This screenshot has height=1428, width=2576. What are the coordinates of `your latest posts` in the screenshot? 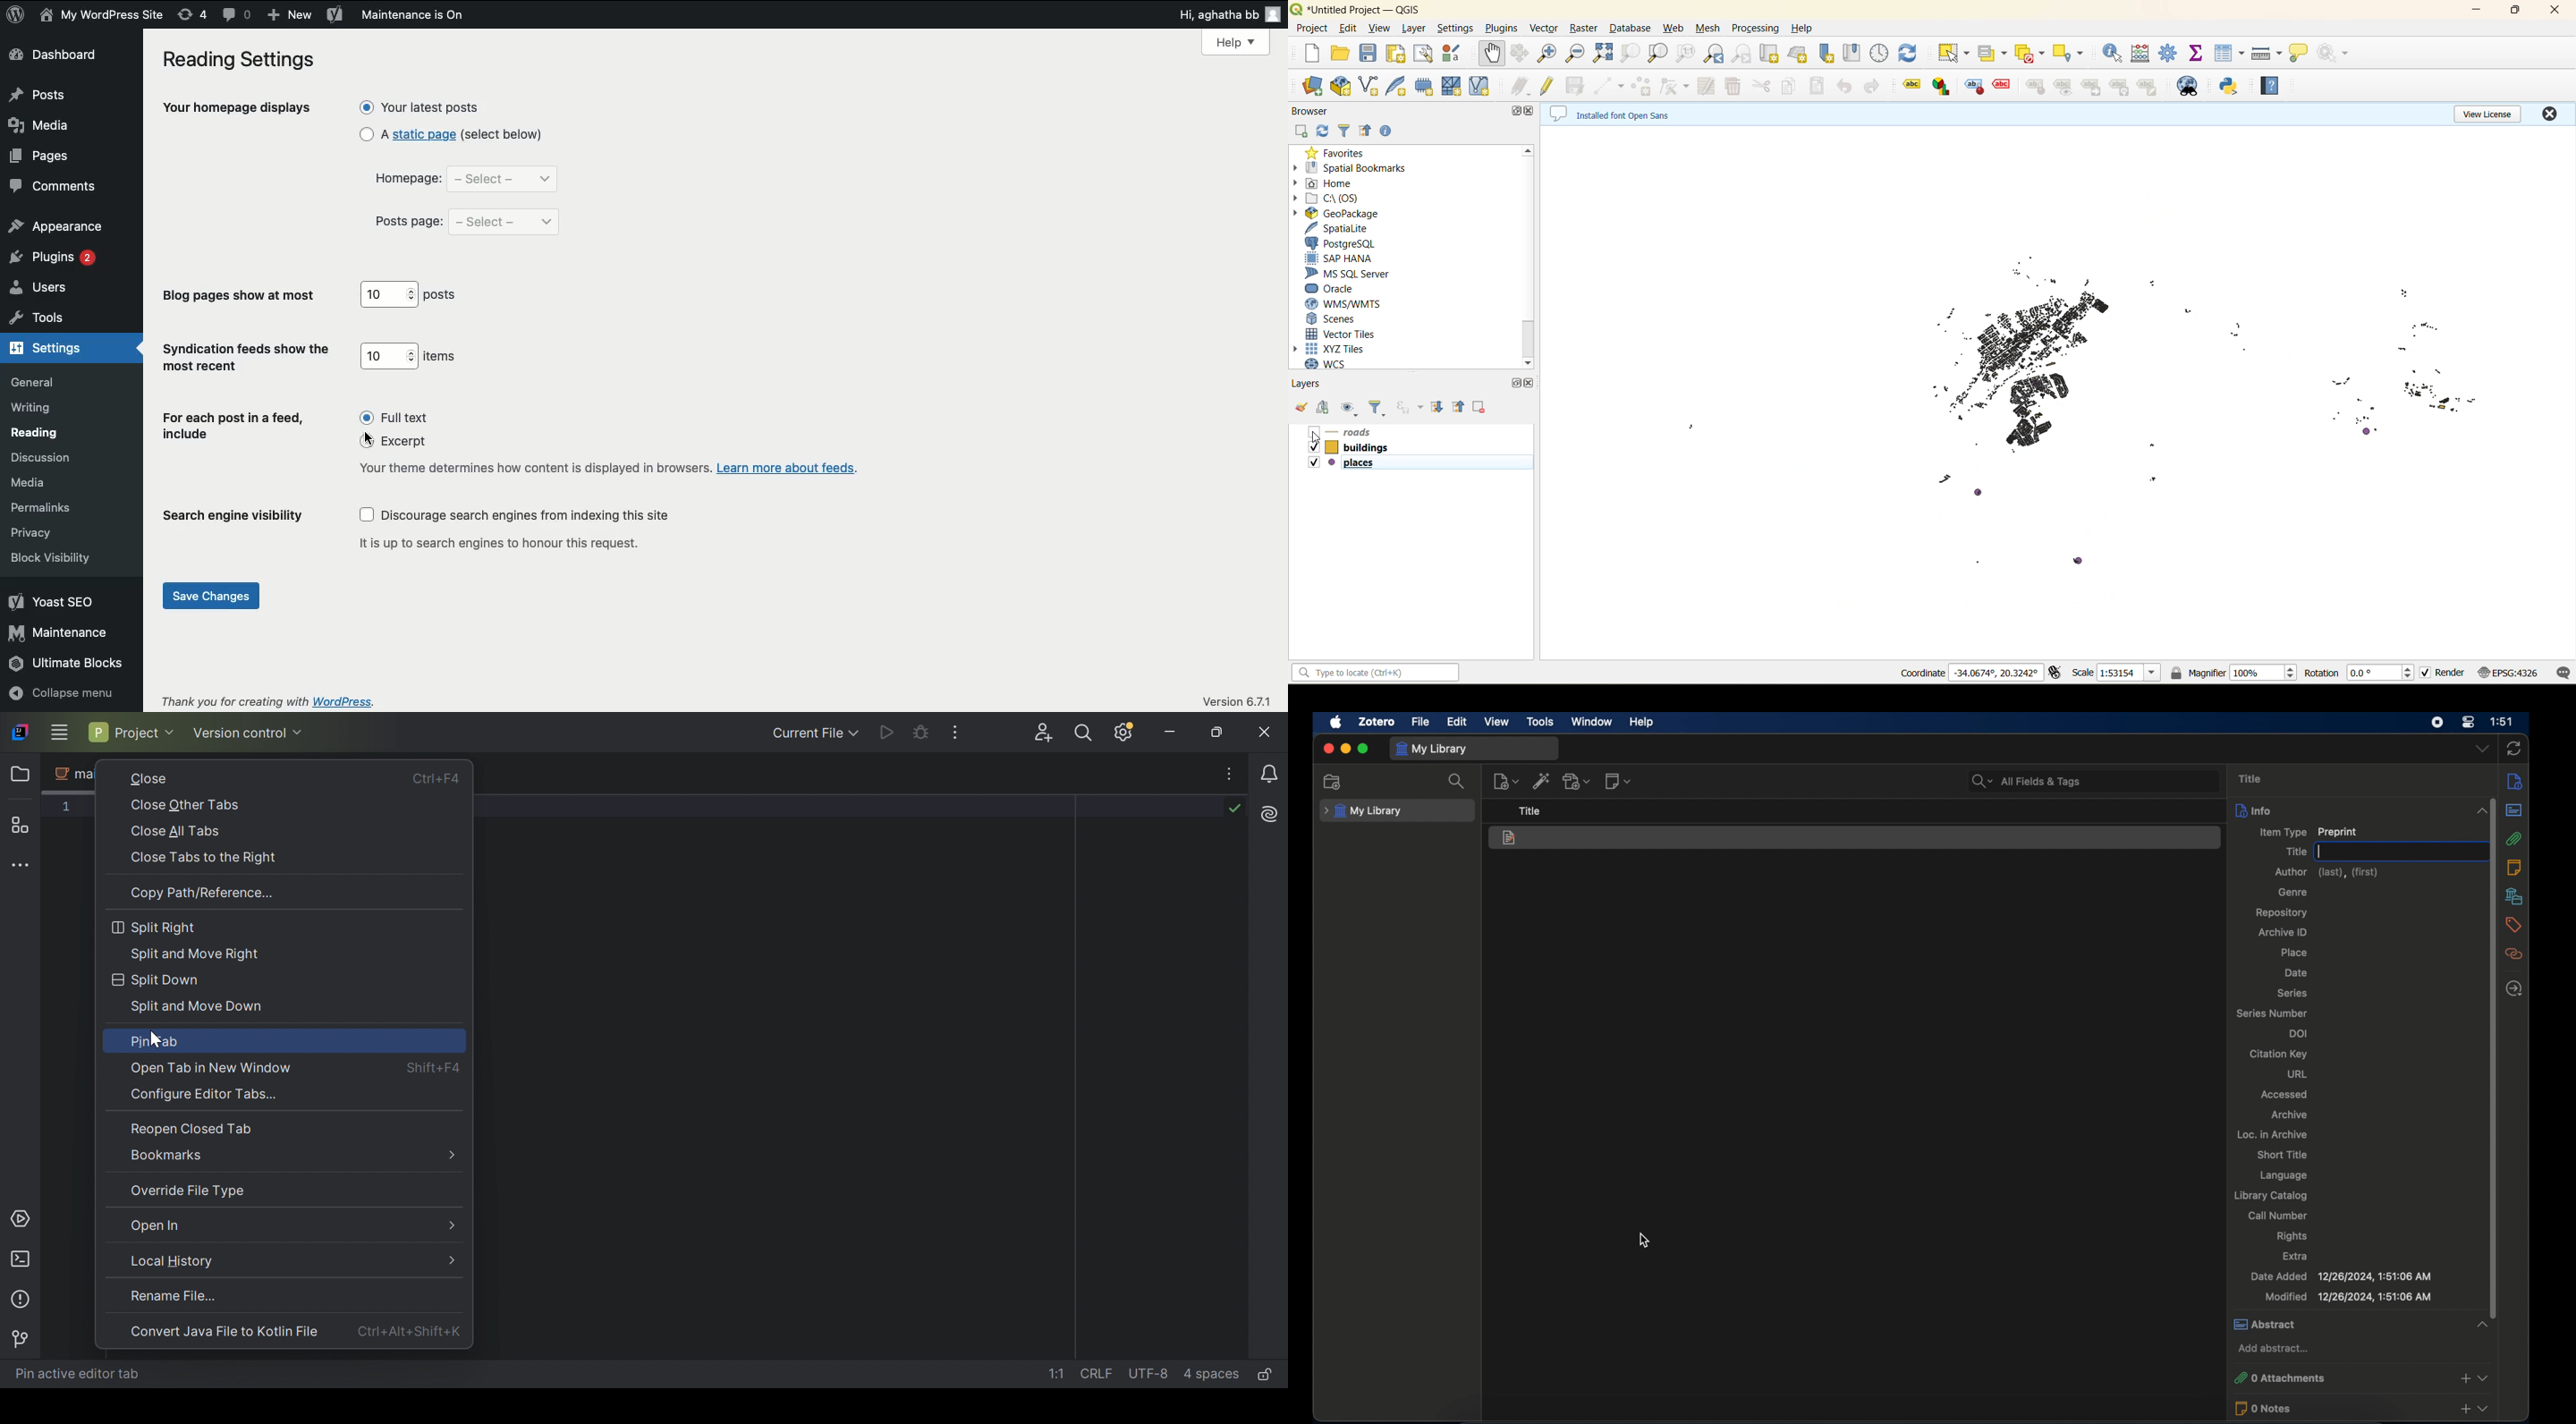 It's located at (419, 107).